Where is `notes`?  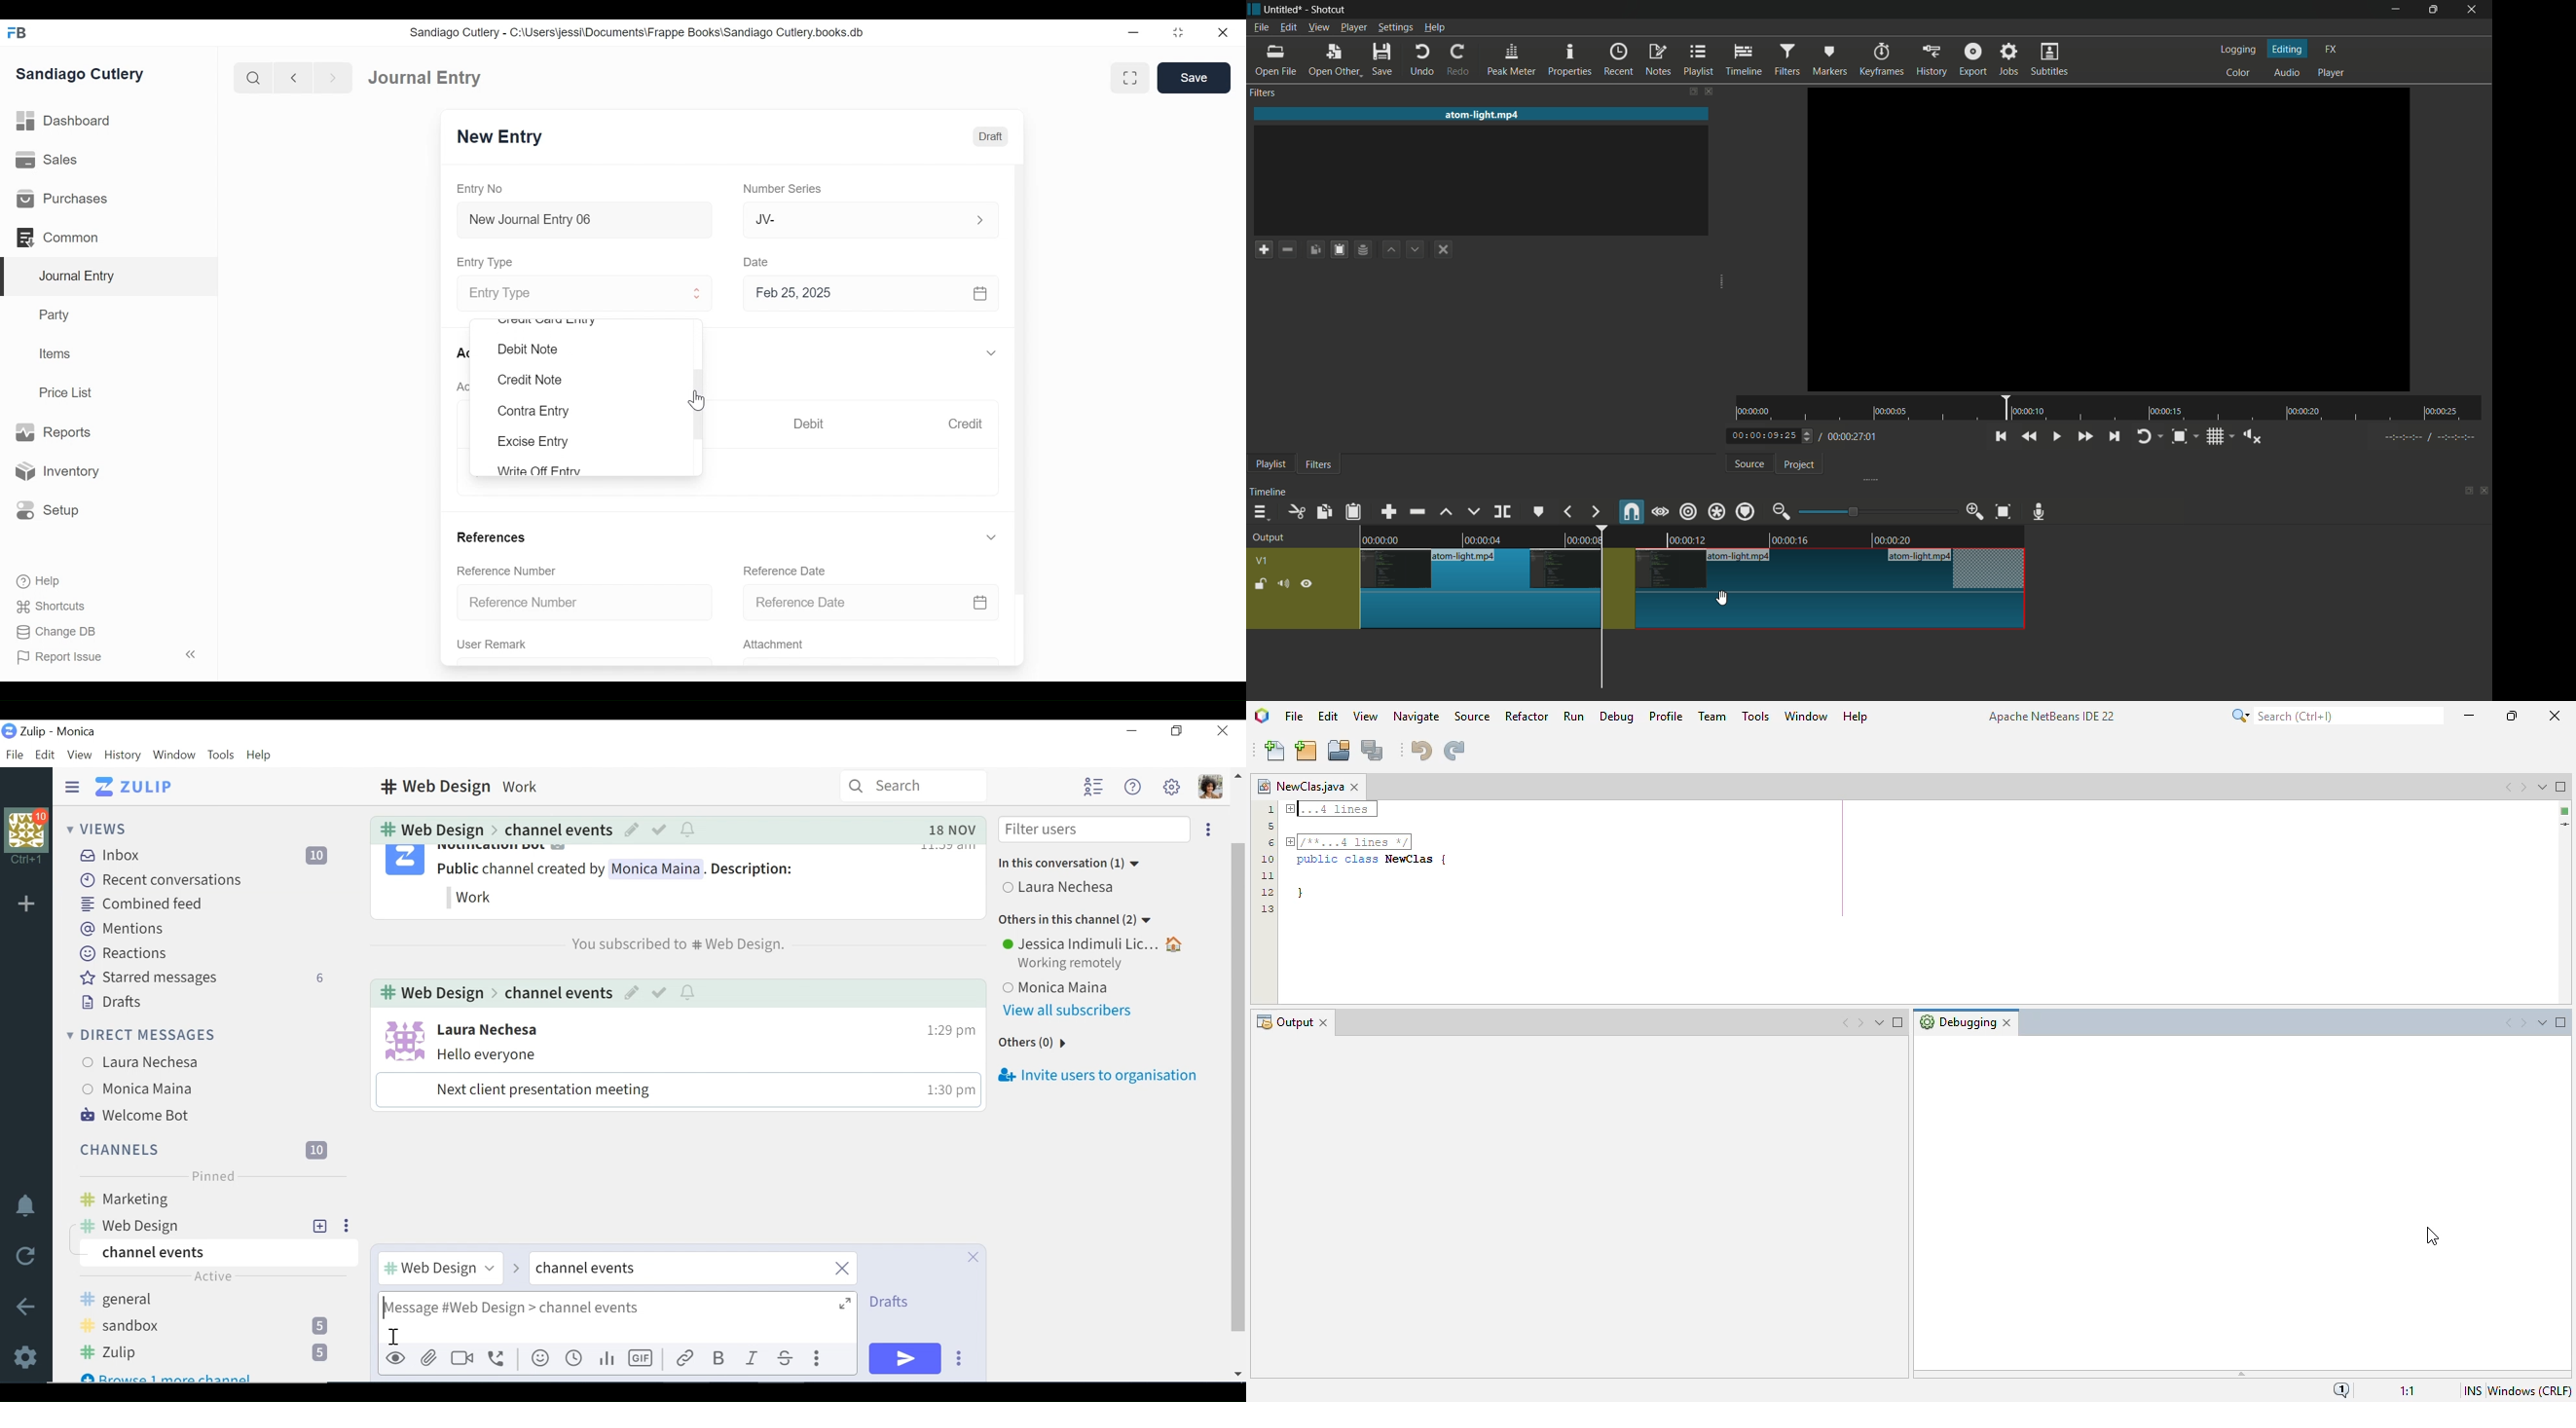
notes is located at coordinates (1658, 60).